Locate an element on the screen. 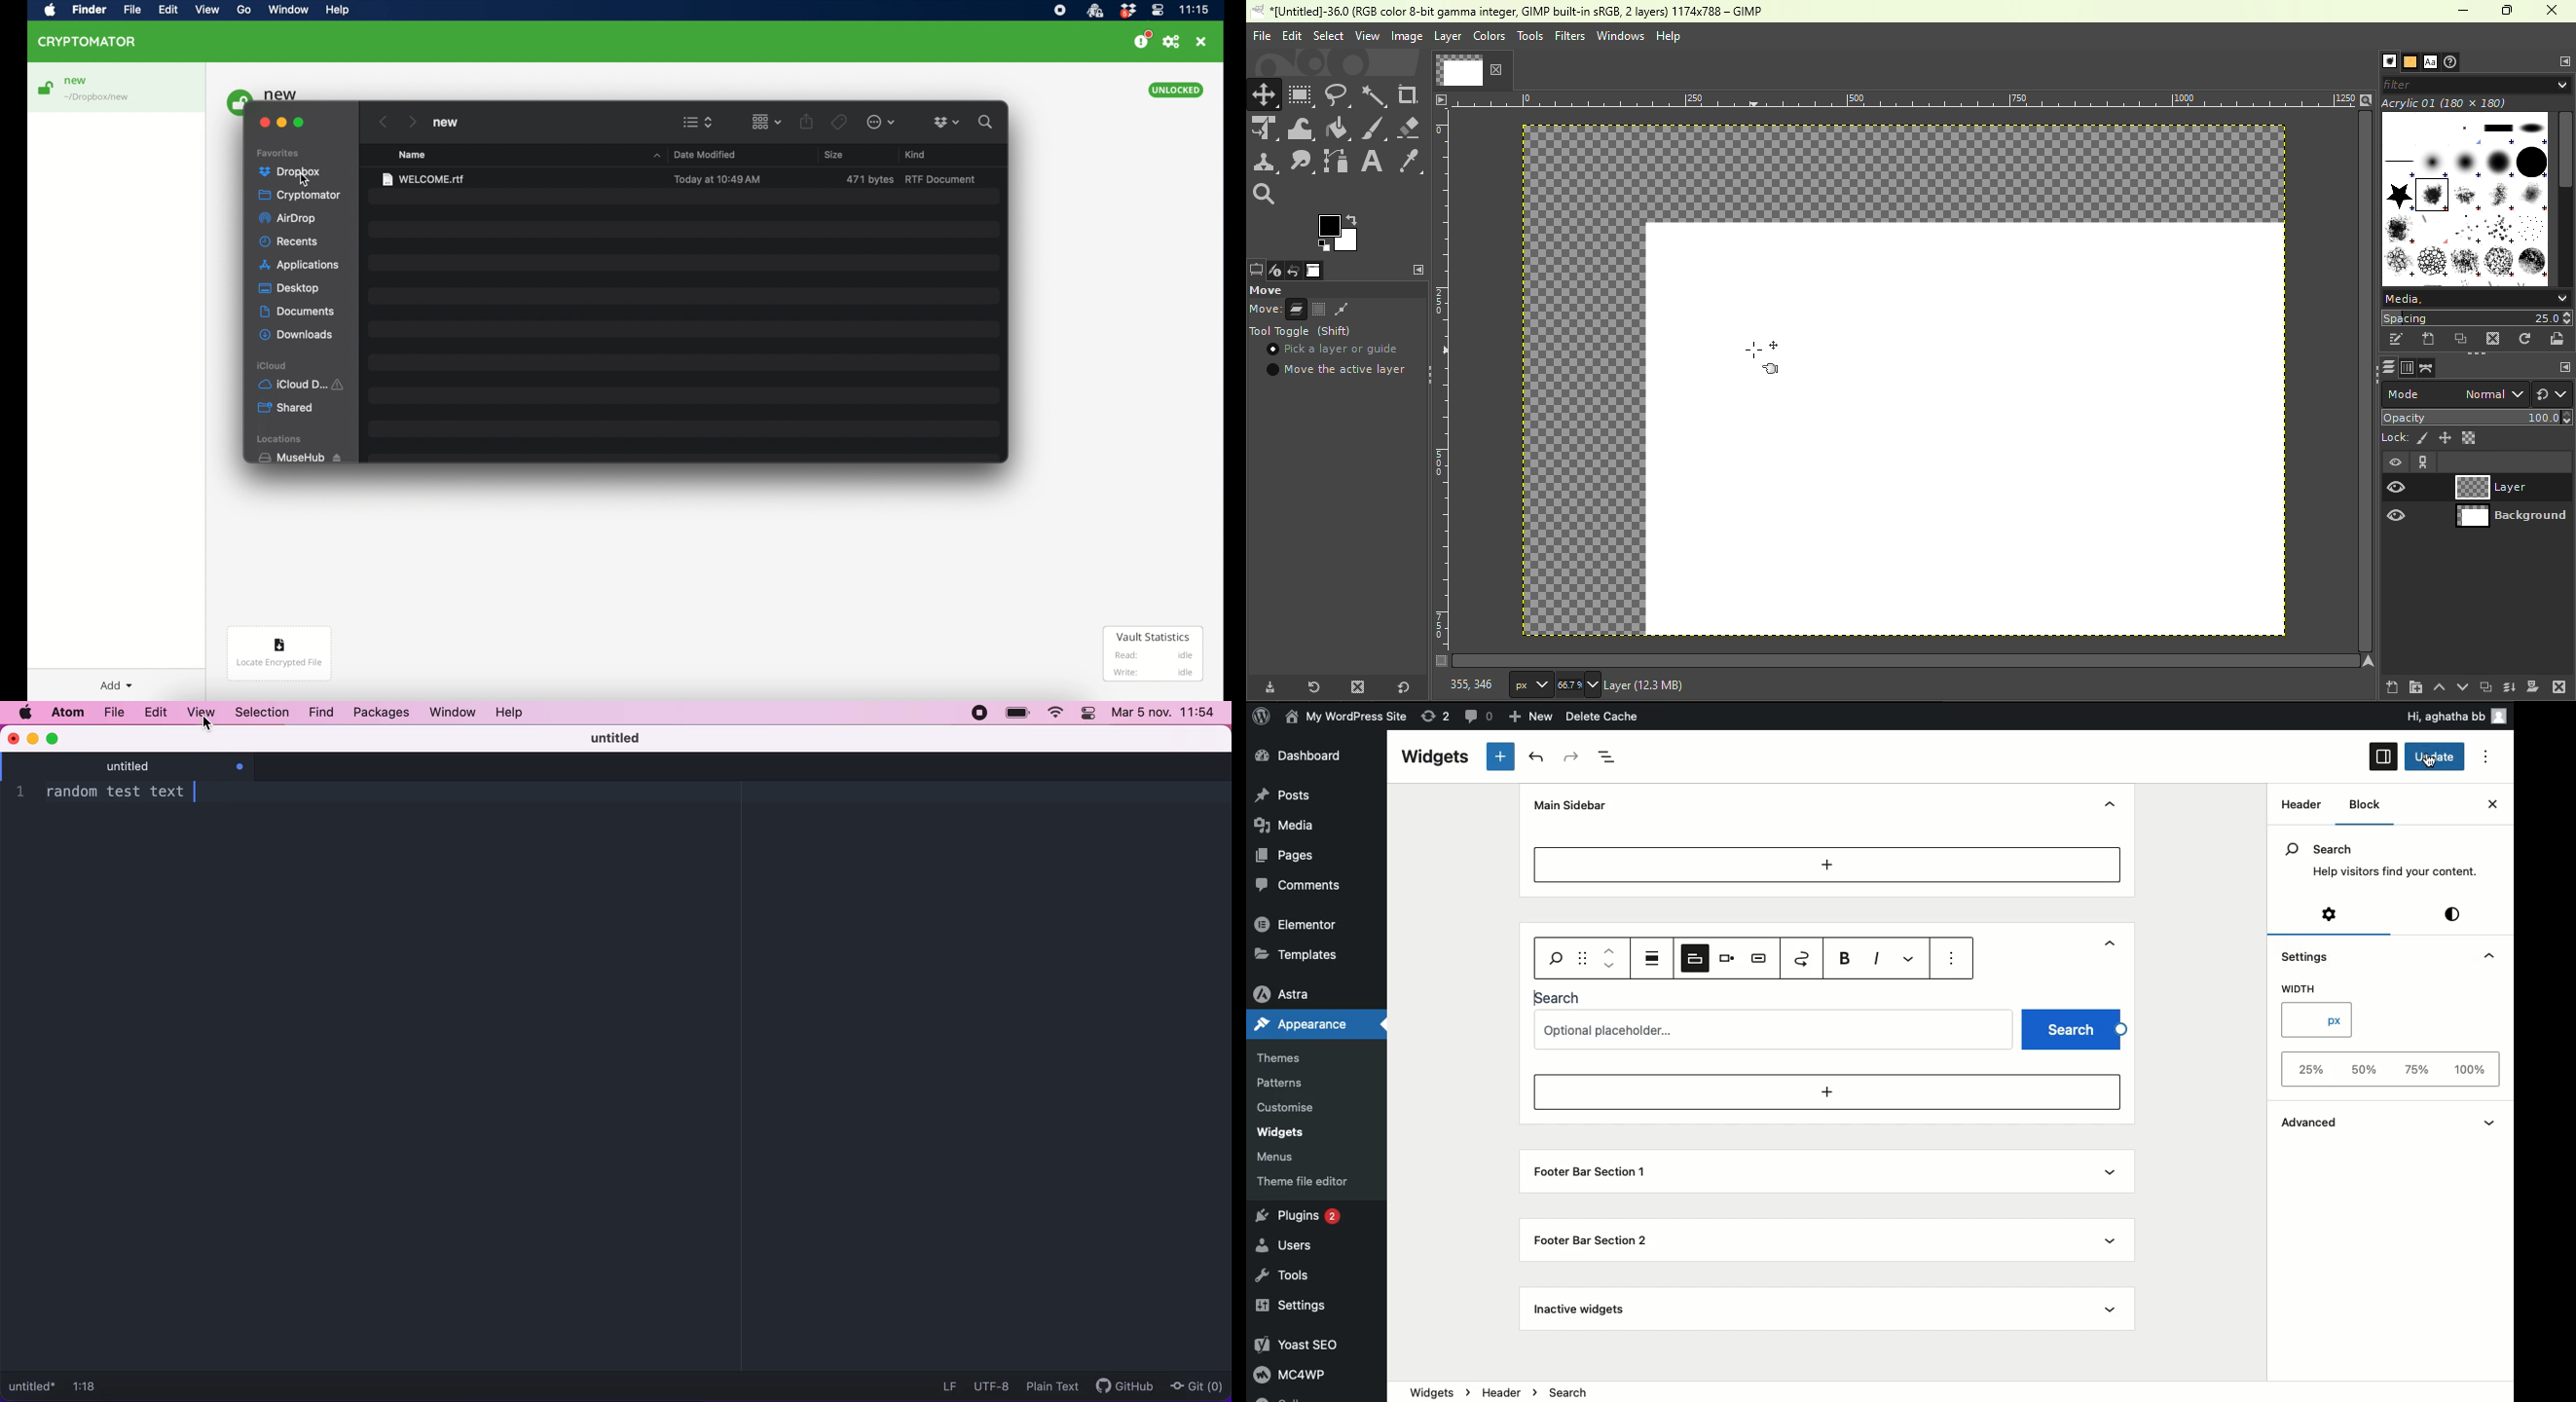 The image size is (2576, 1428). Rectangle select tool is located at coordinates (1302, 94).